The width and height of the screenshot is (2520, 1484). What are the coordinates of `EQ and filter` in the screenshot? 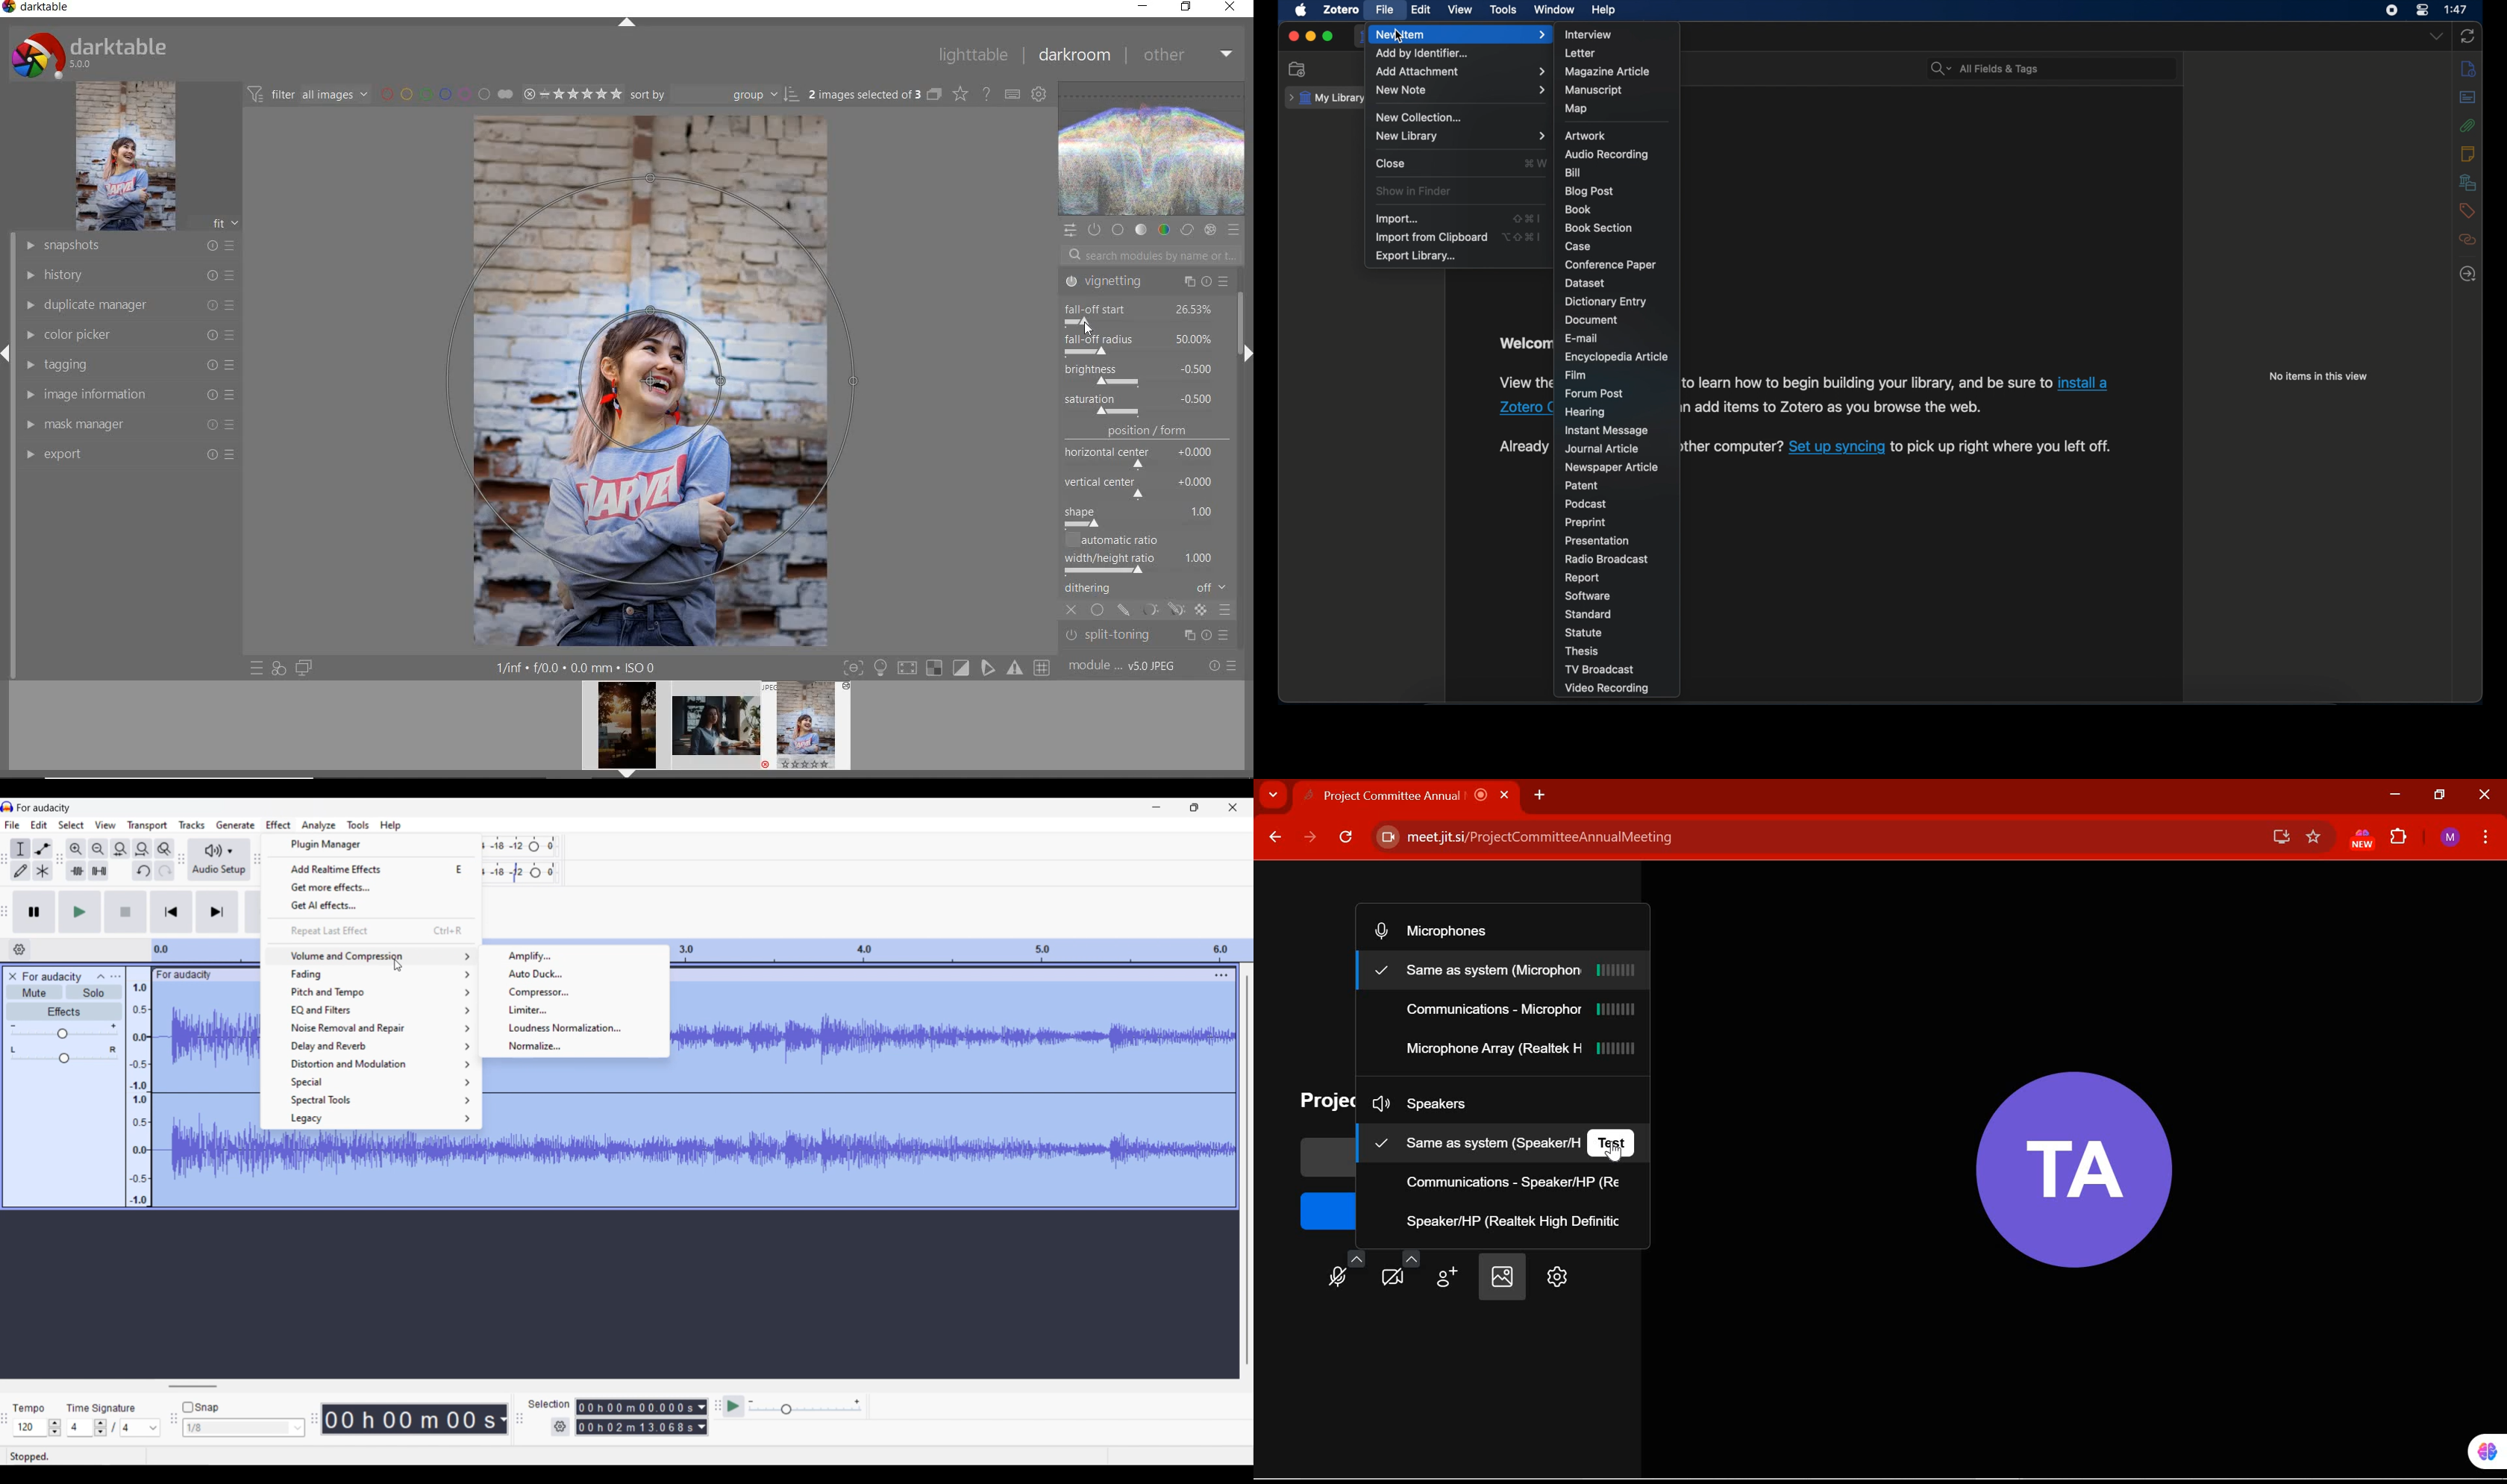 It's located at (371, 1009).